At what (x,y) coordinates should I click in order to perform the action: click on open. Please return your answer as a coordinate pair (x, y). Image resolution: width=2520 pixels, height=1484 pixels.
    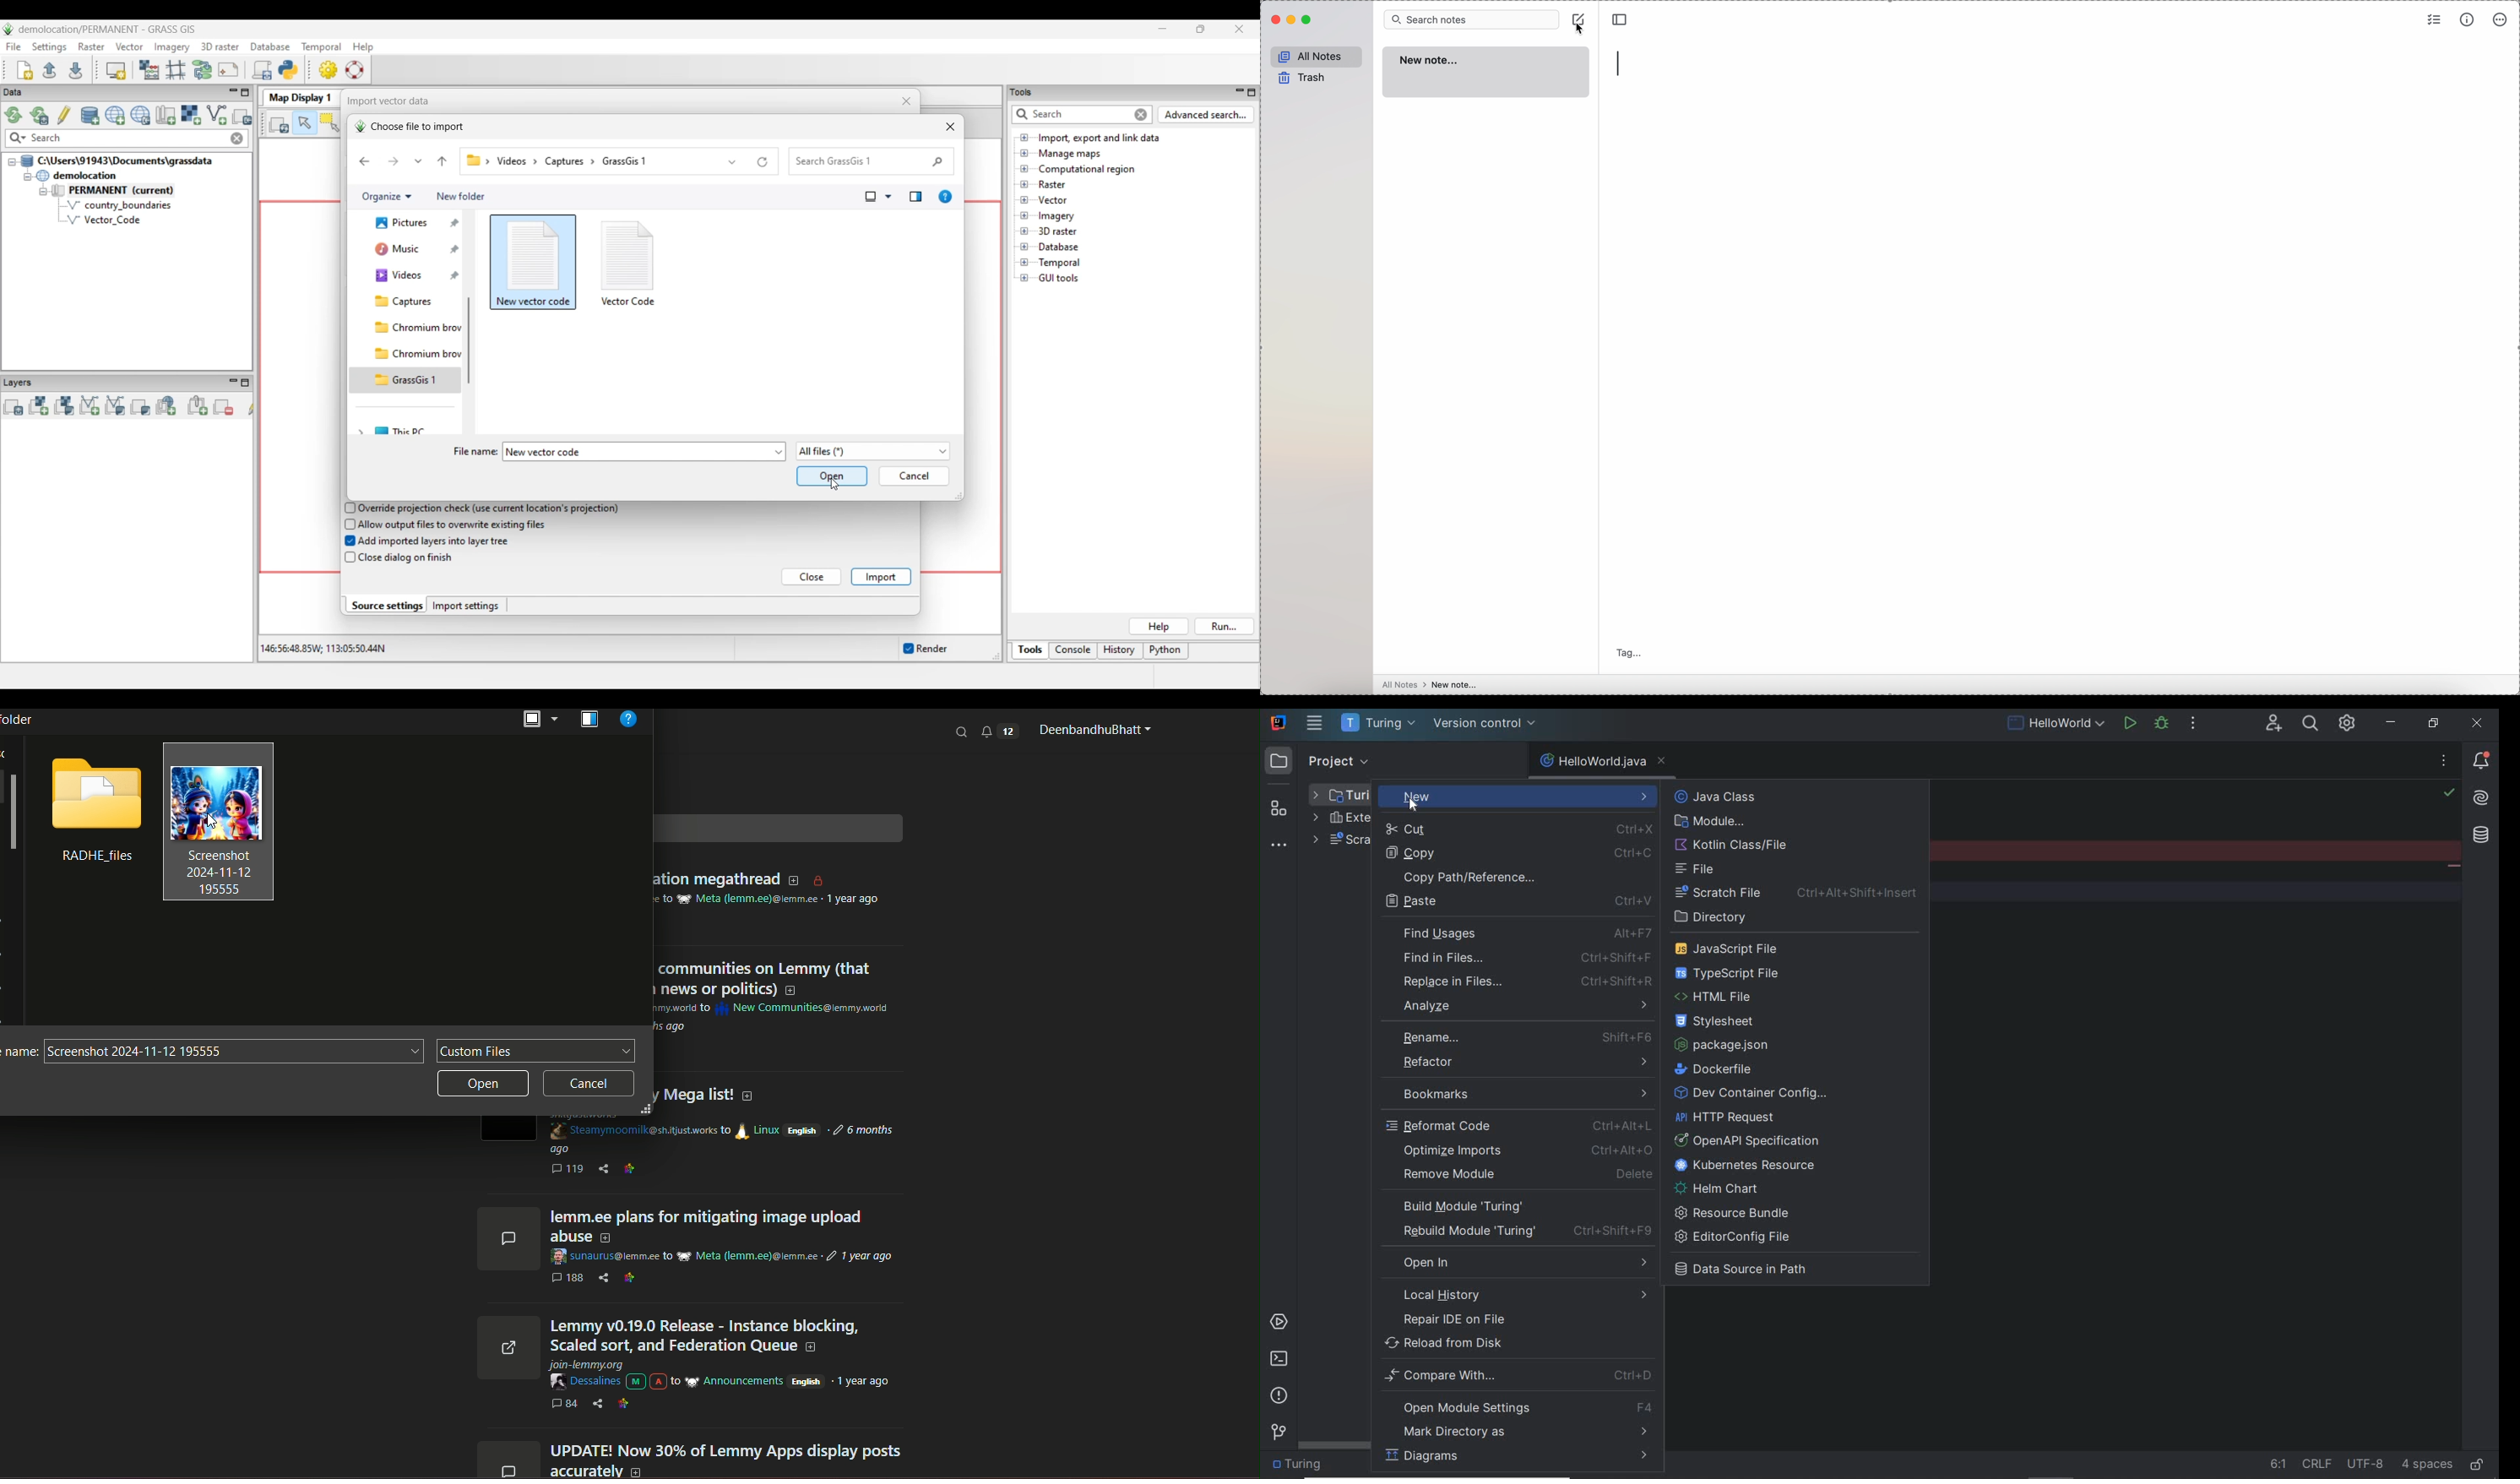
    Looking at the image, I should click on (539, 720).